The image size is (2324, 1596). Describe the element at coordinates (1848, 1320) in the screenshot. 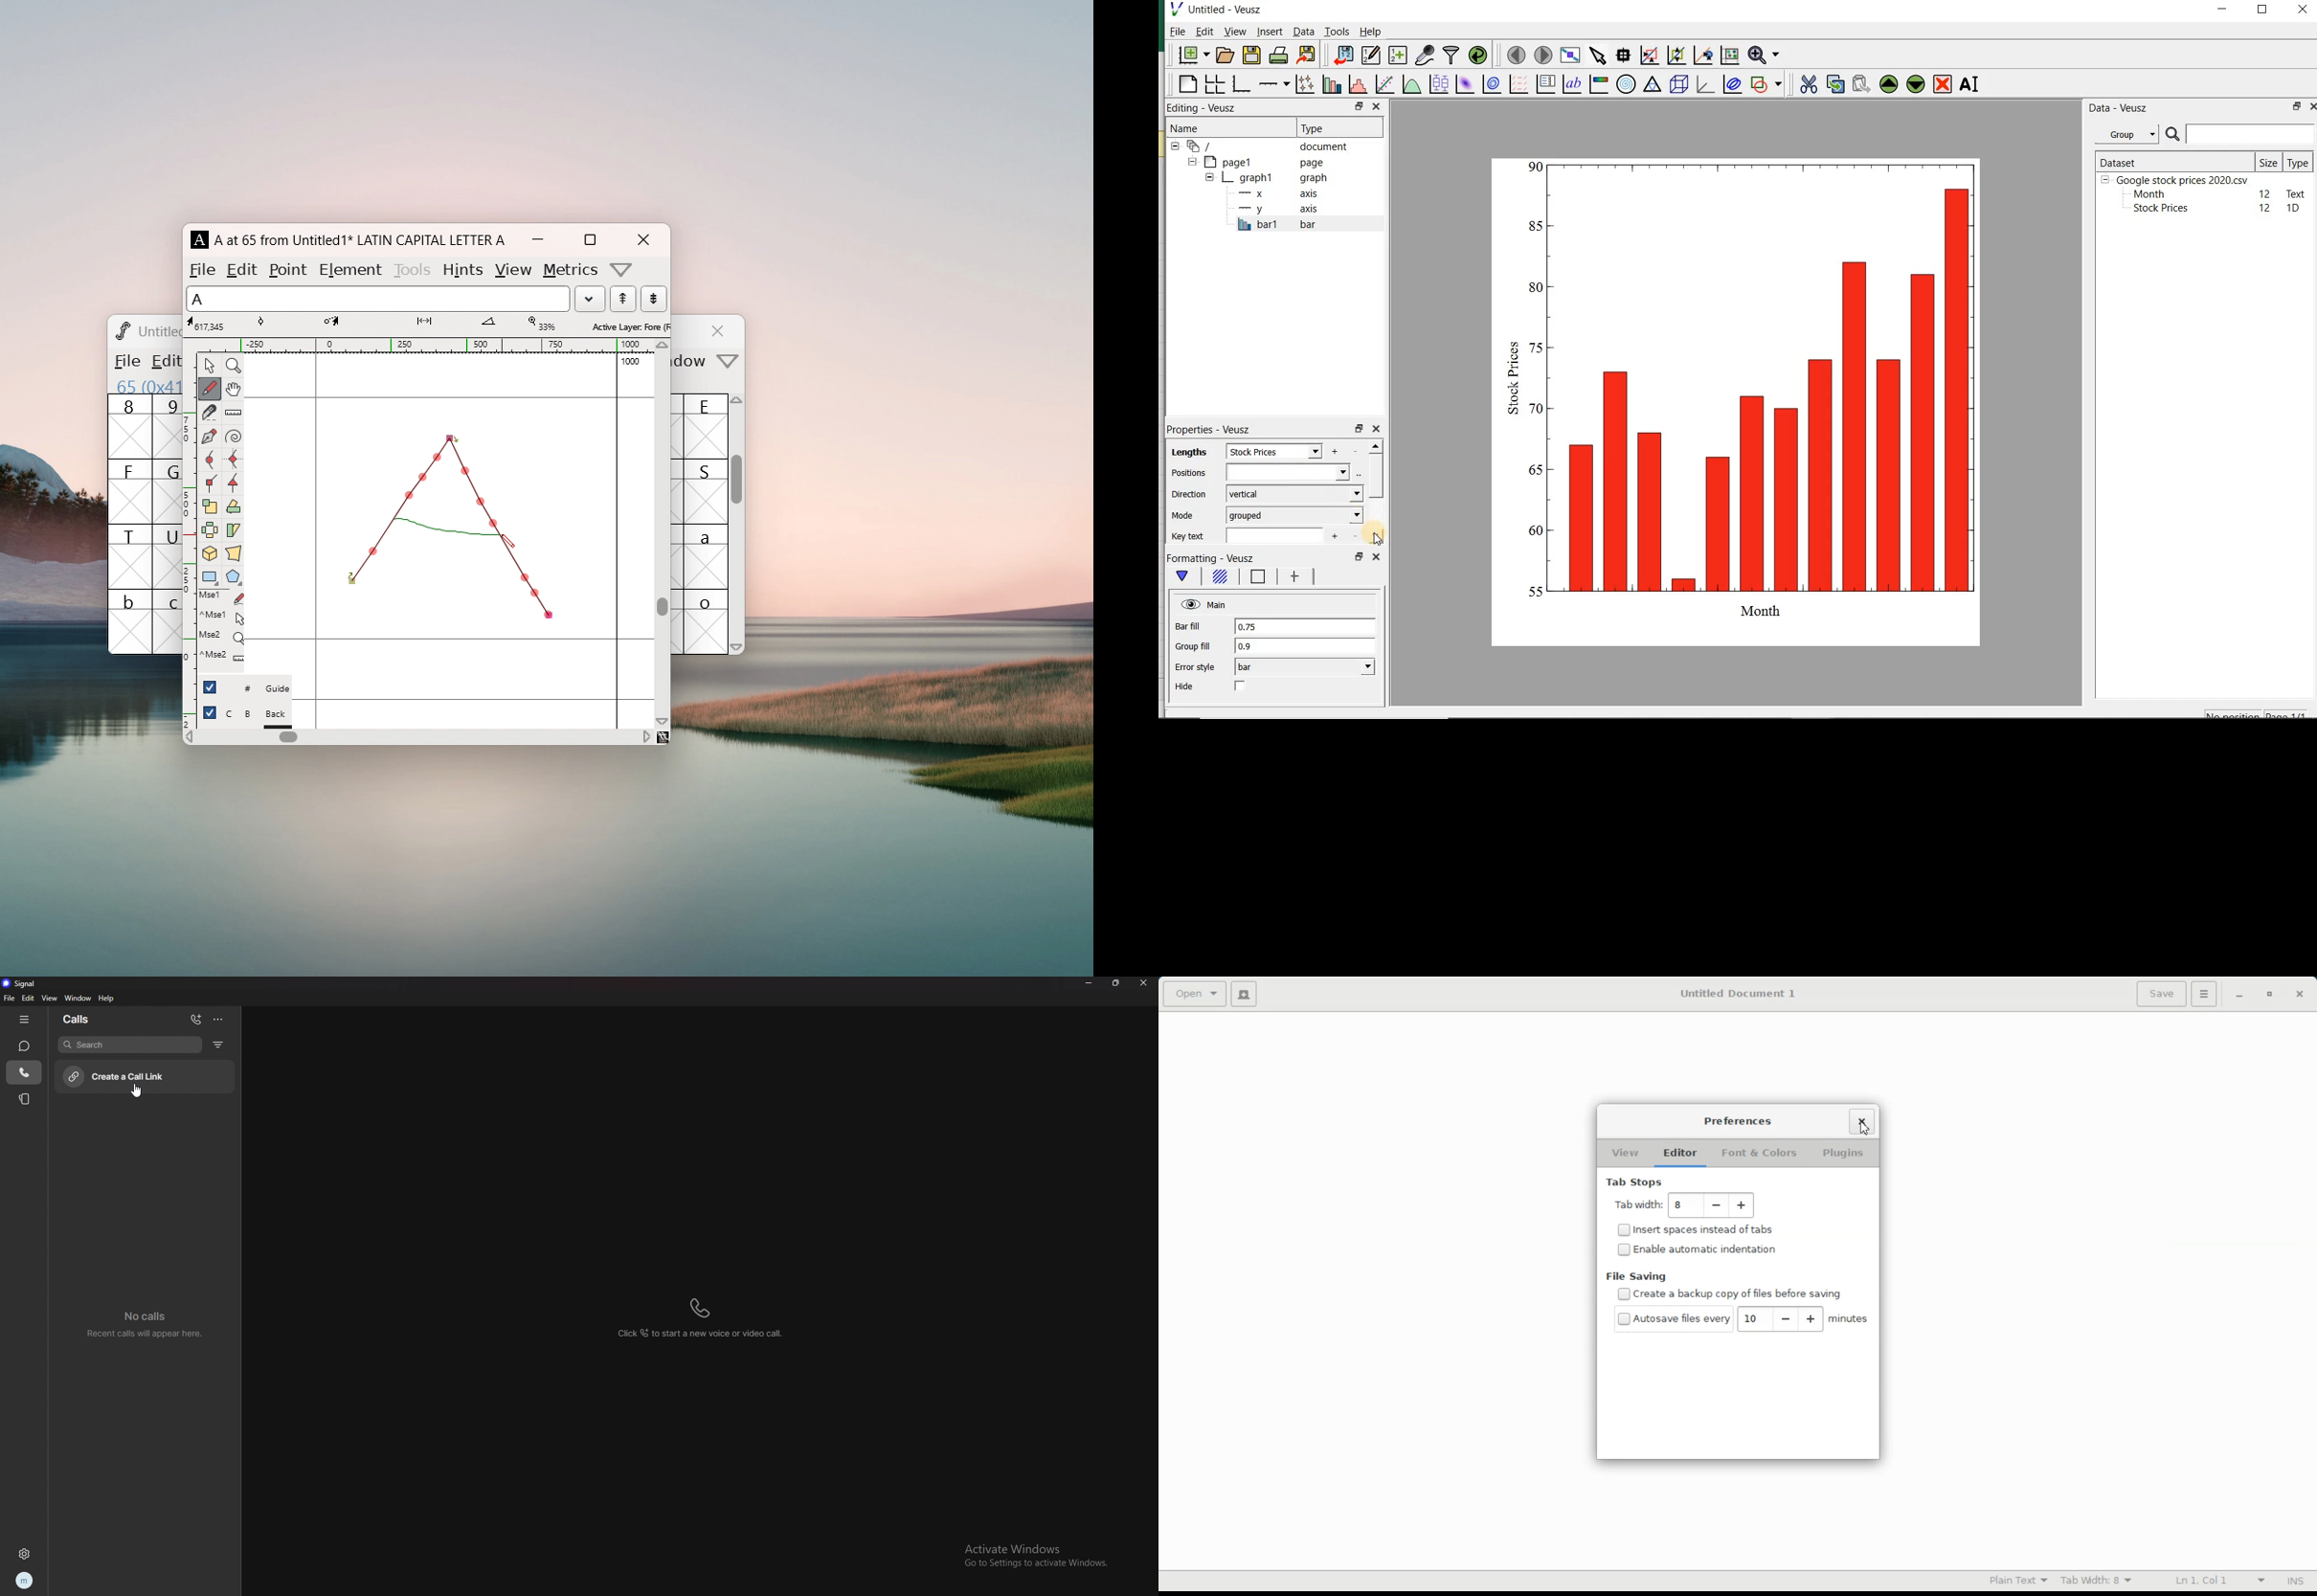

I see `Minutes` at that location.